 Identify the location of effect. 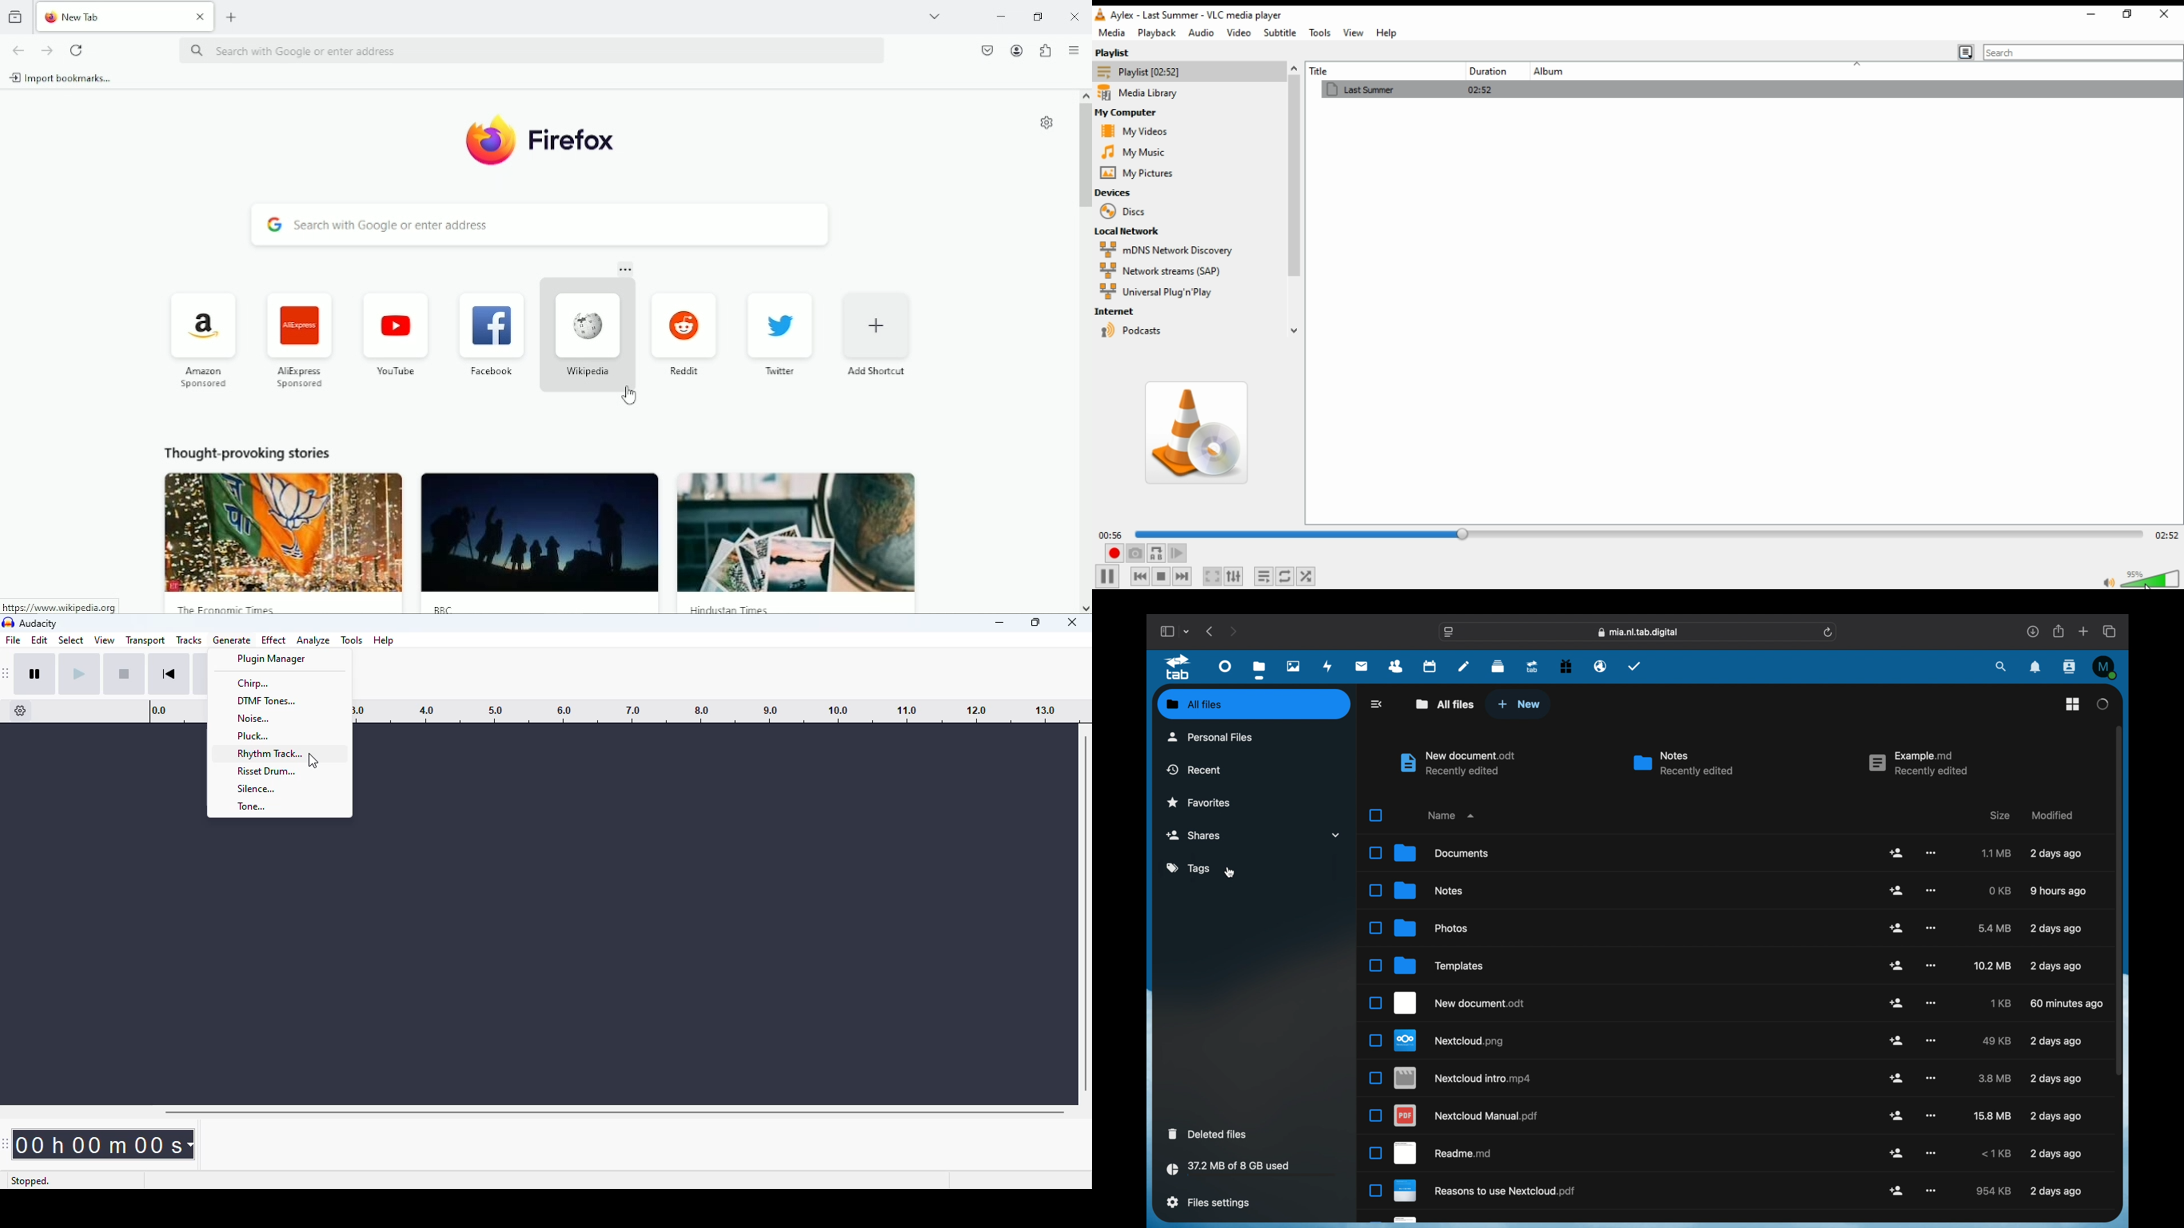
(274, 640).